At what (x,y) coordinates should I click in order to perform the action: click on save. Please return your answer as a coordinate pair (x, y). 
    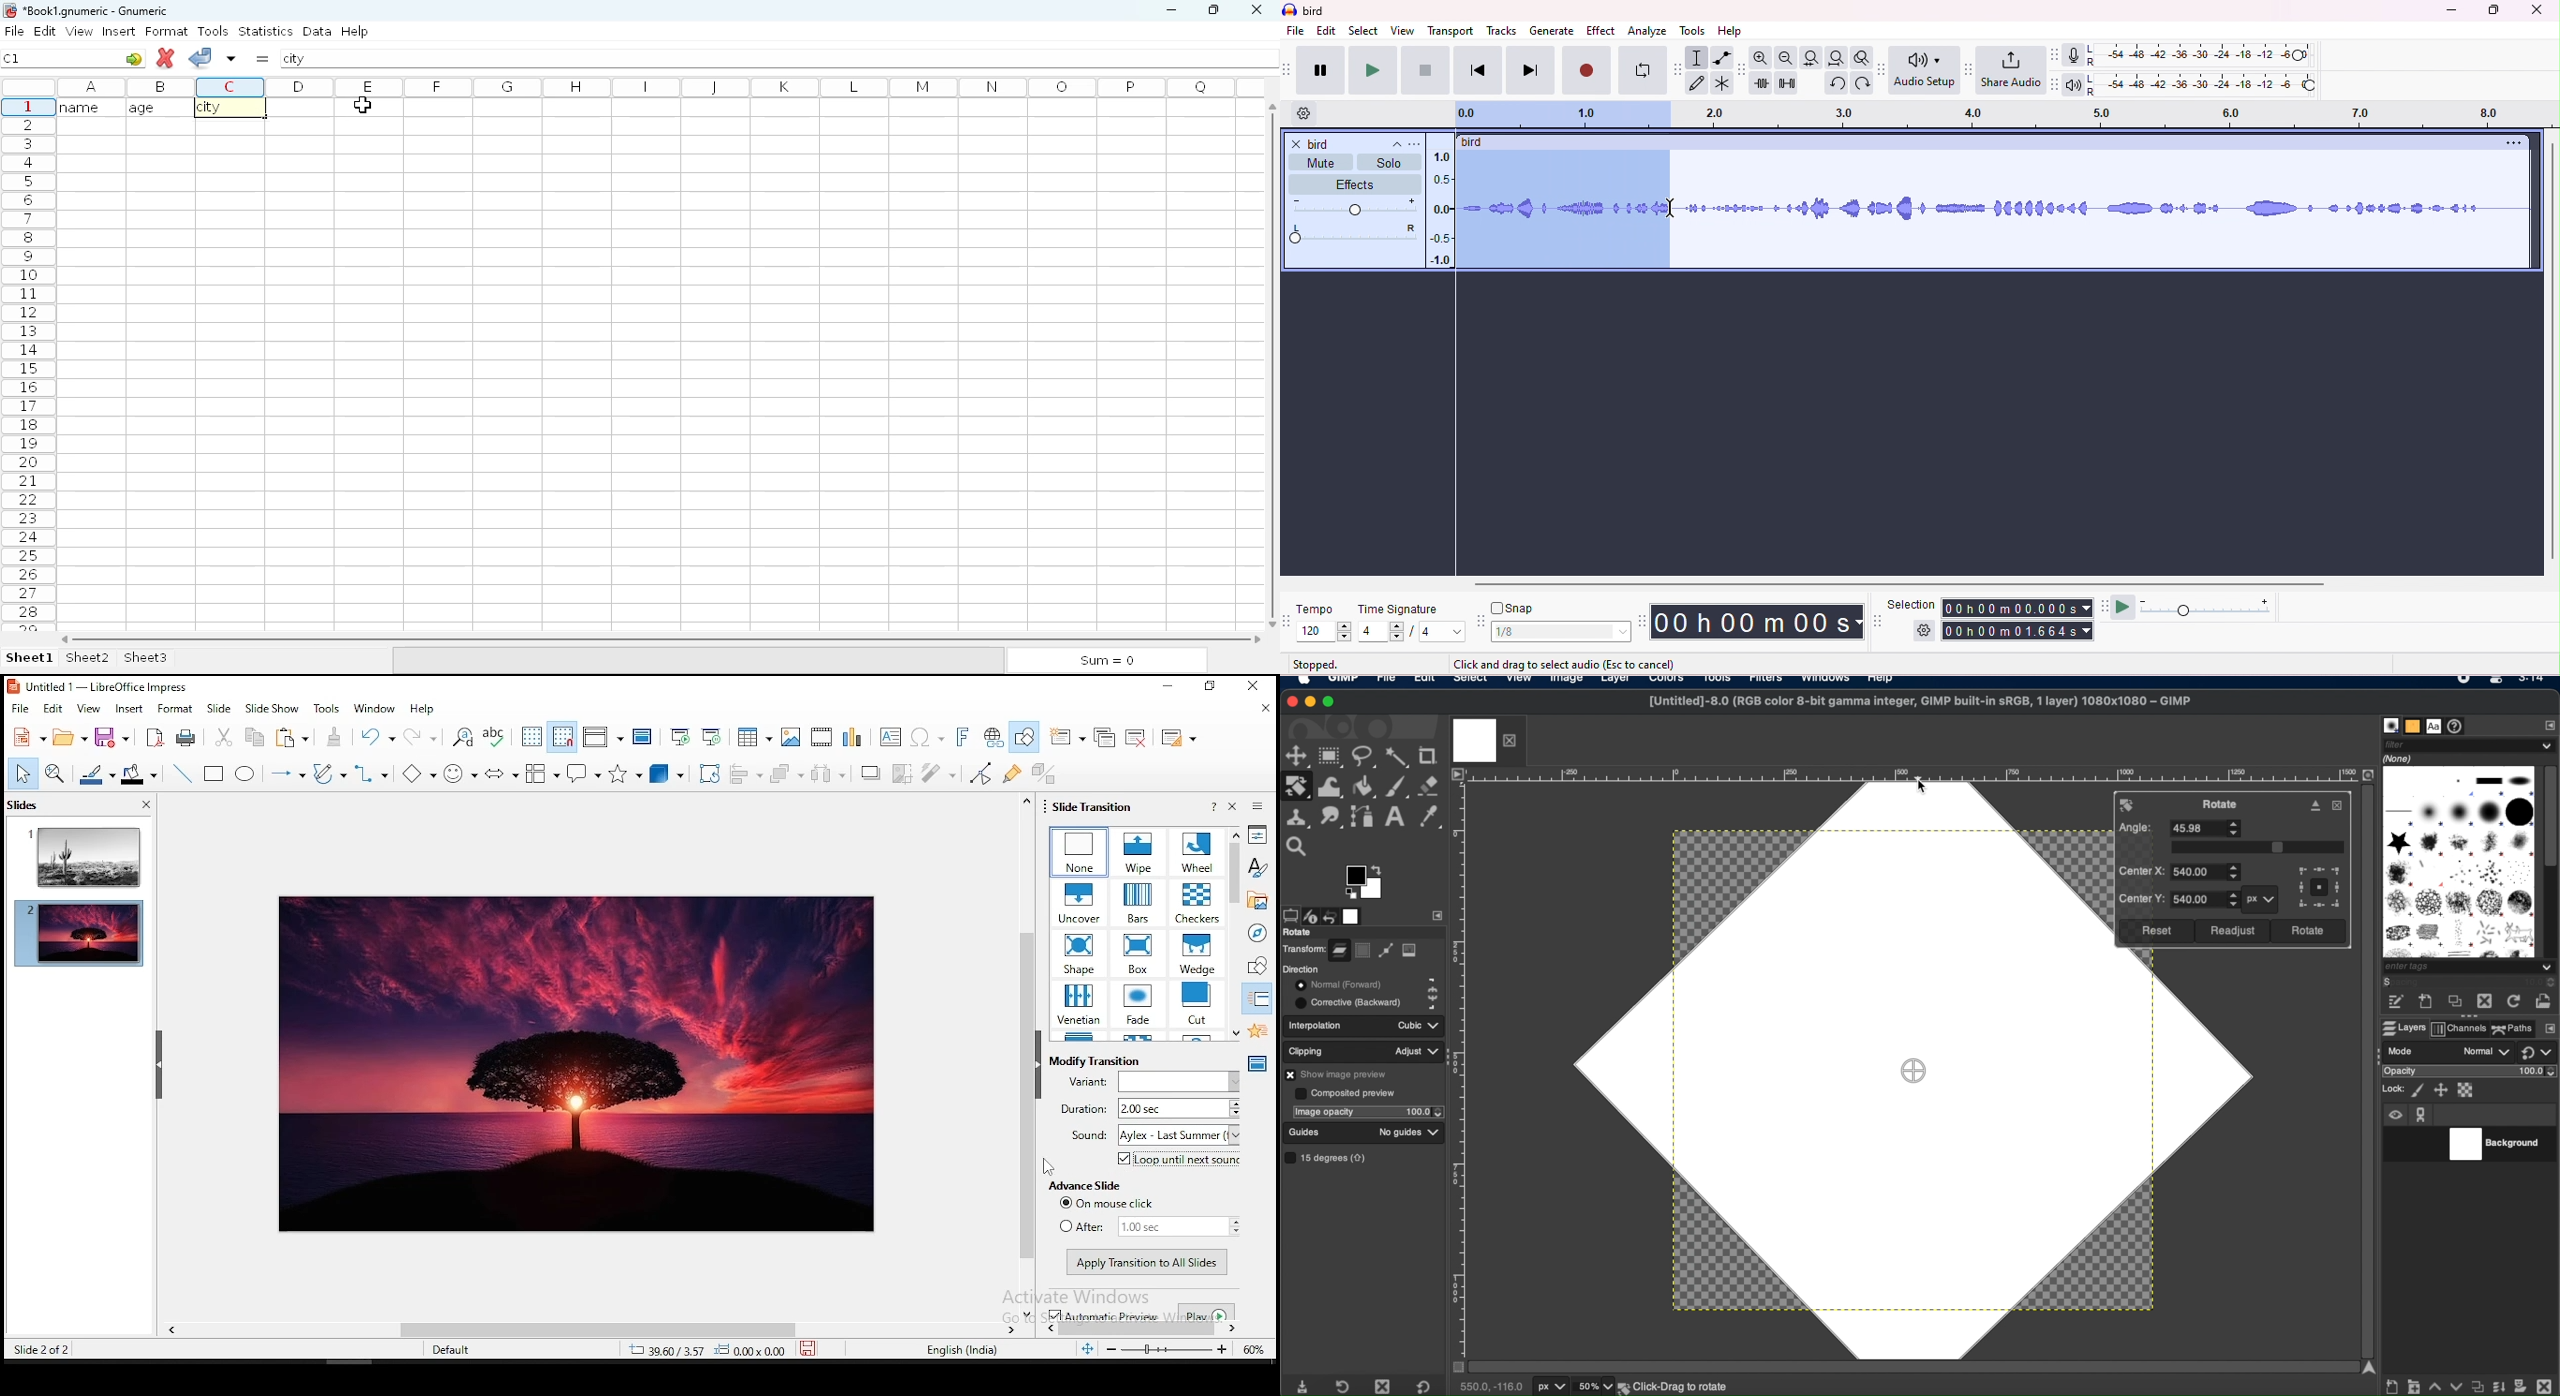
    Looking at the image, I should click on (811, 1349).